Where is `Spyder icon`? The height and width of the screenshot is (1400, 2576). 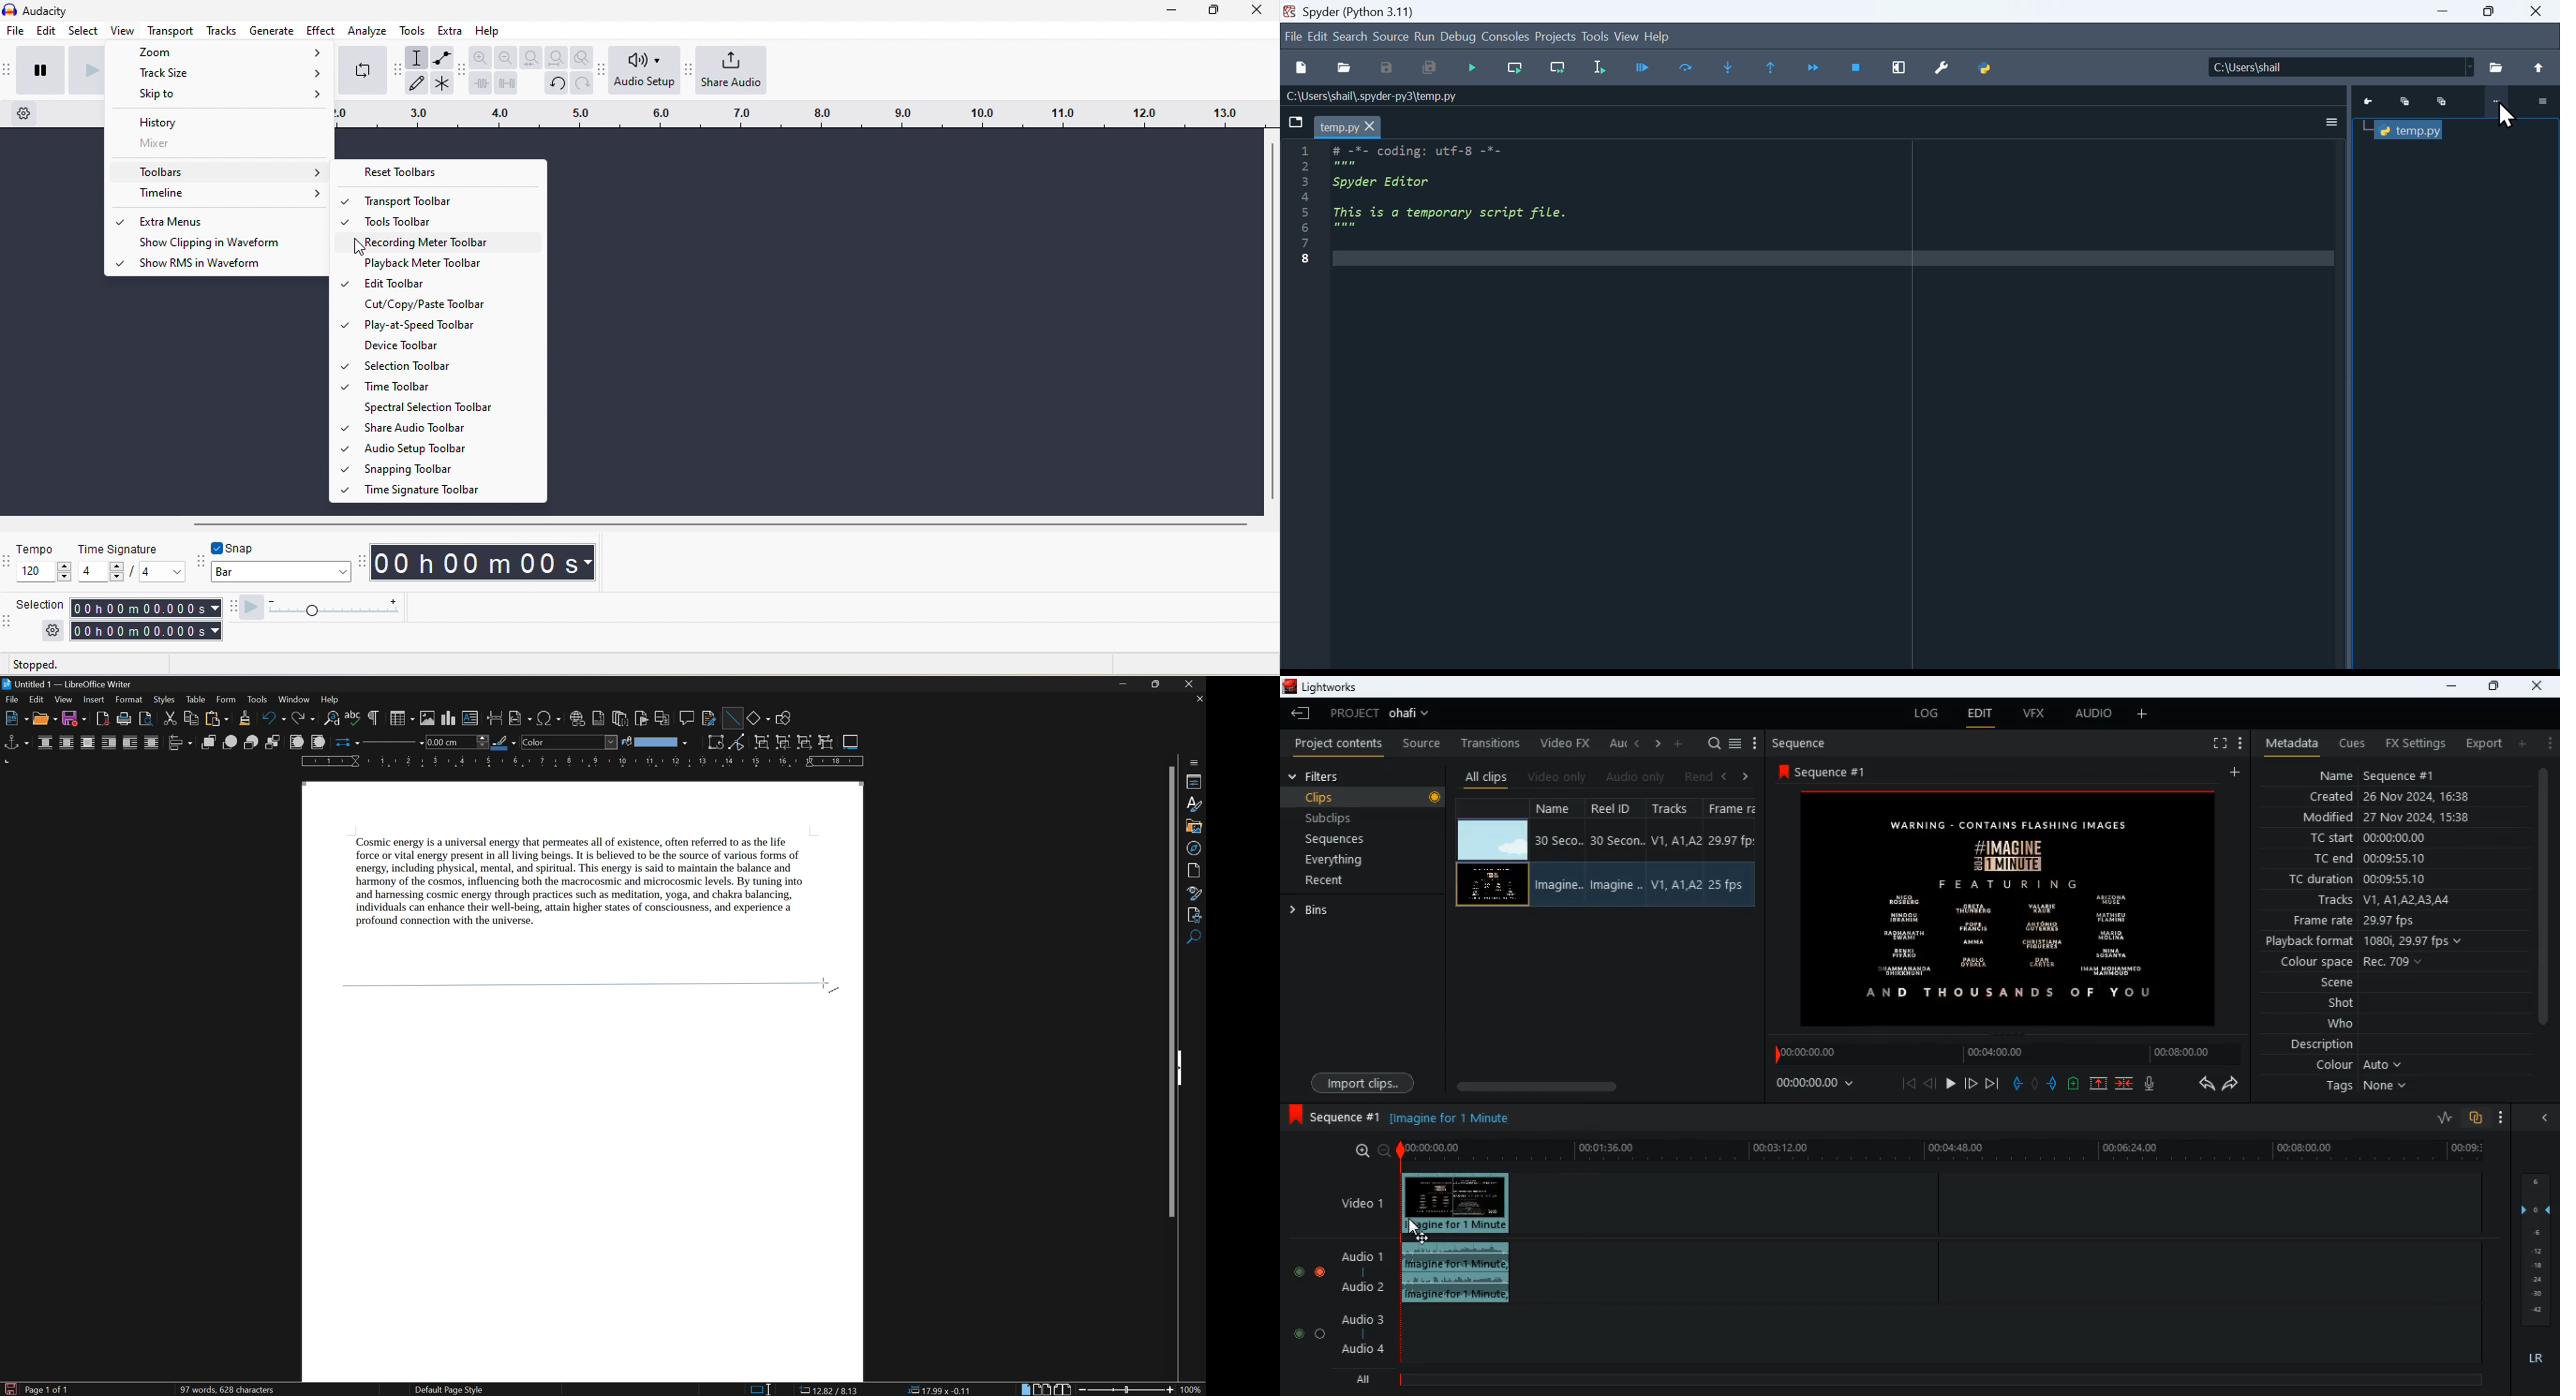
Spyder icon is located at coordinates (1289, 10).